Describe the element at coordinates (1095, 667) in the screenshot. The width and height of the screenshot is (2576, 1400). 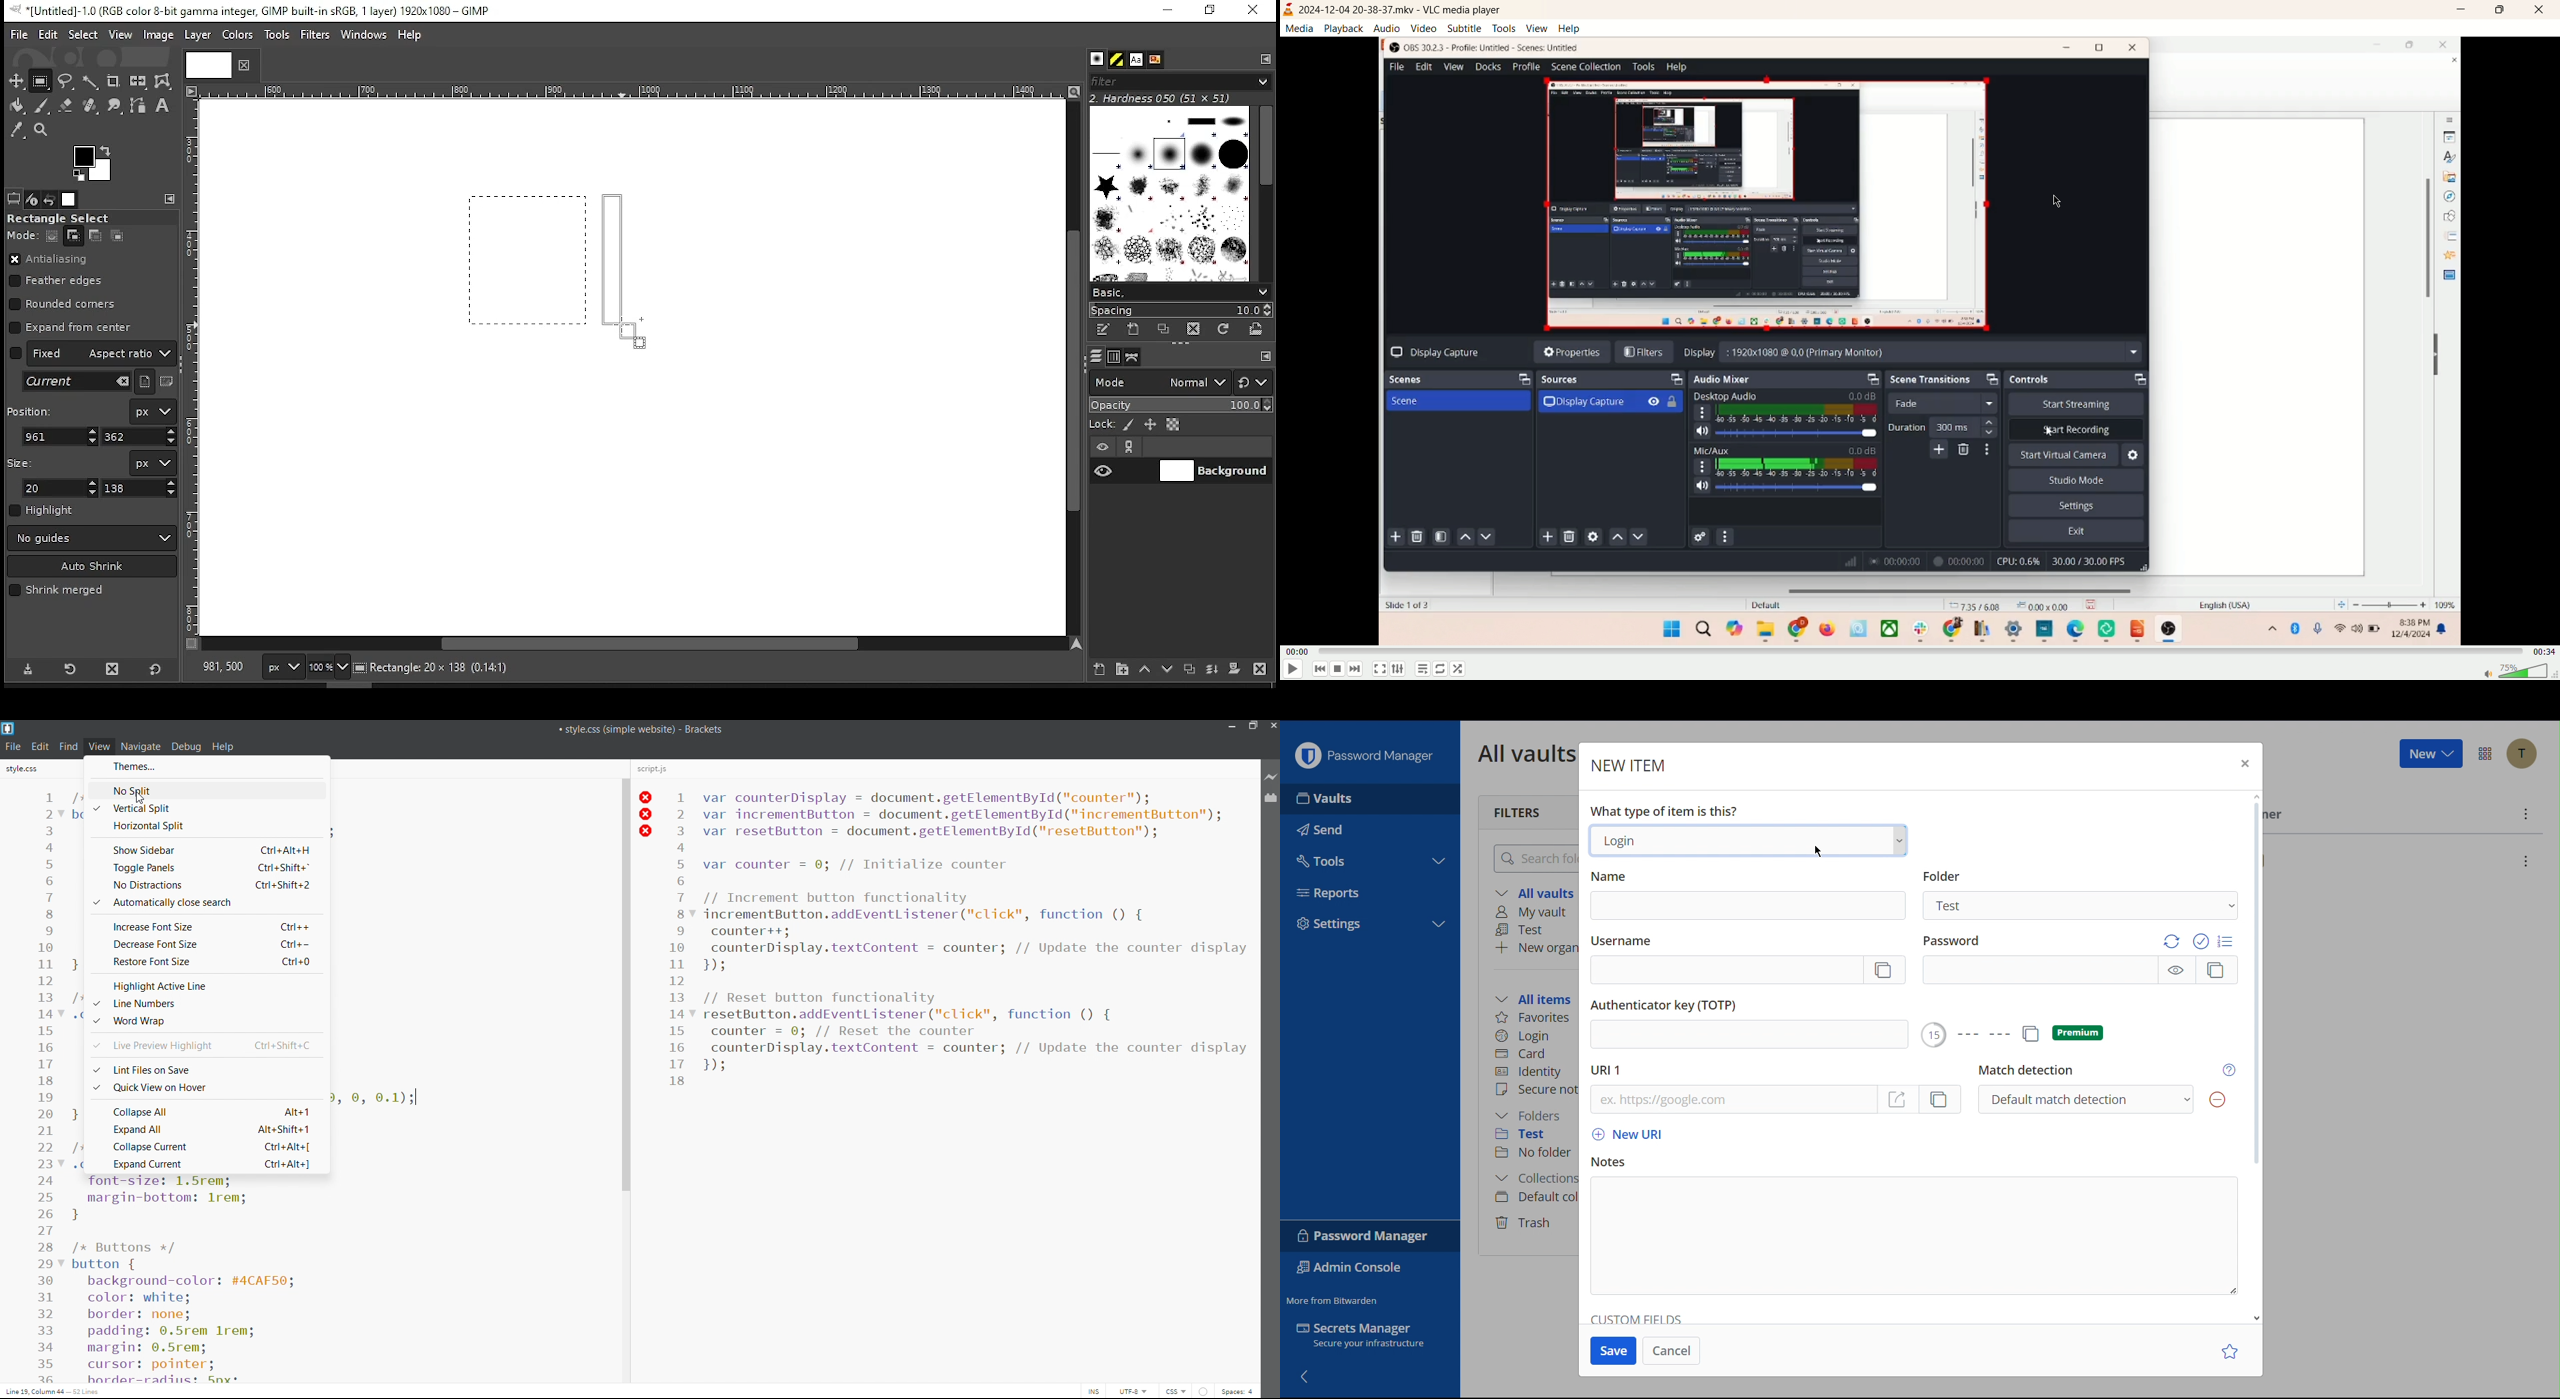
I see `new layer` at that location.